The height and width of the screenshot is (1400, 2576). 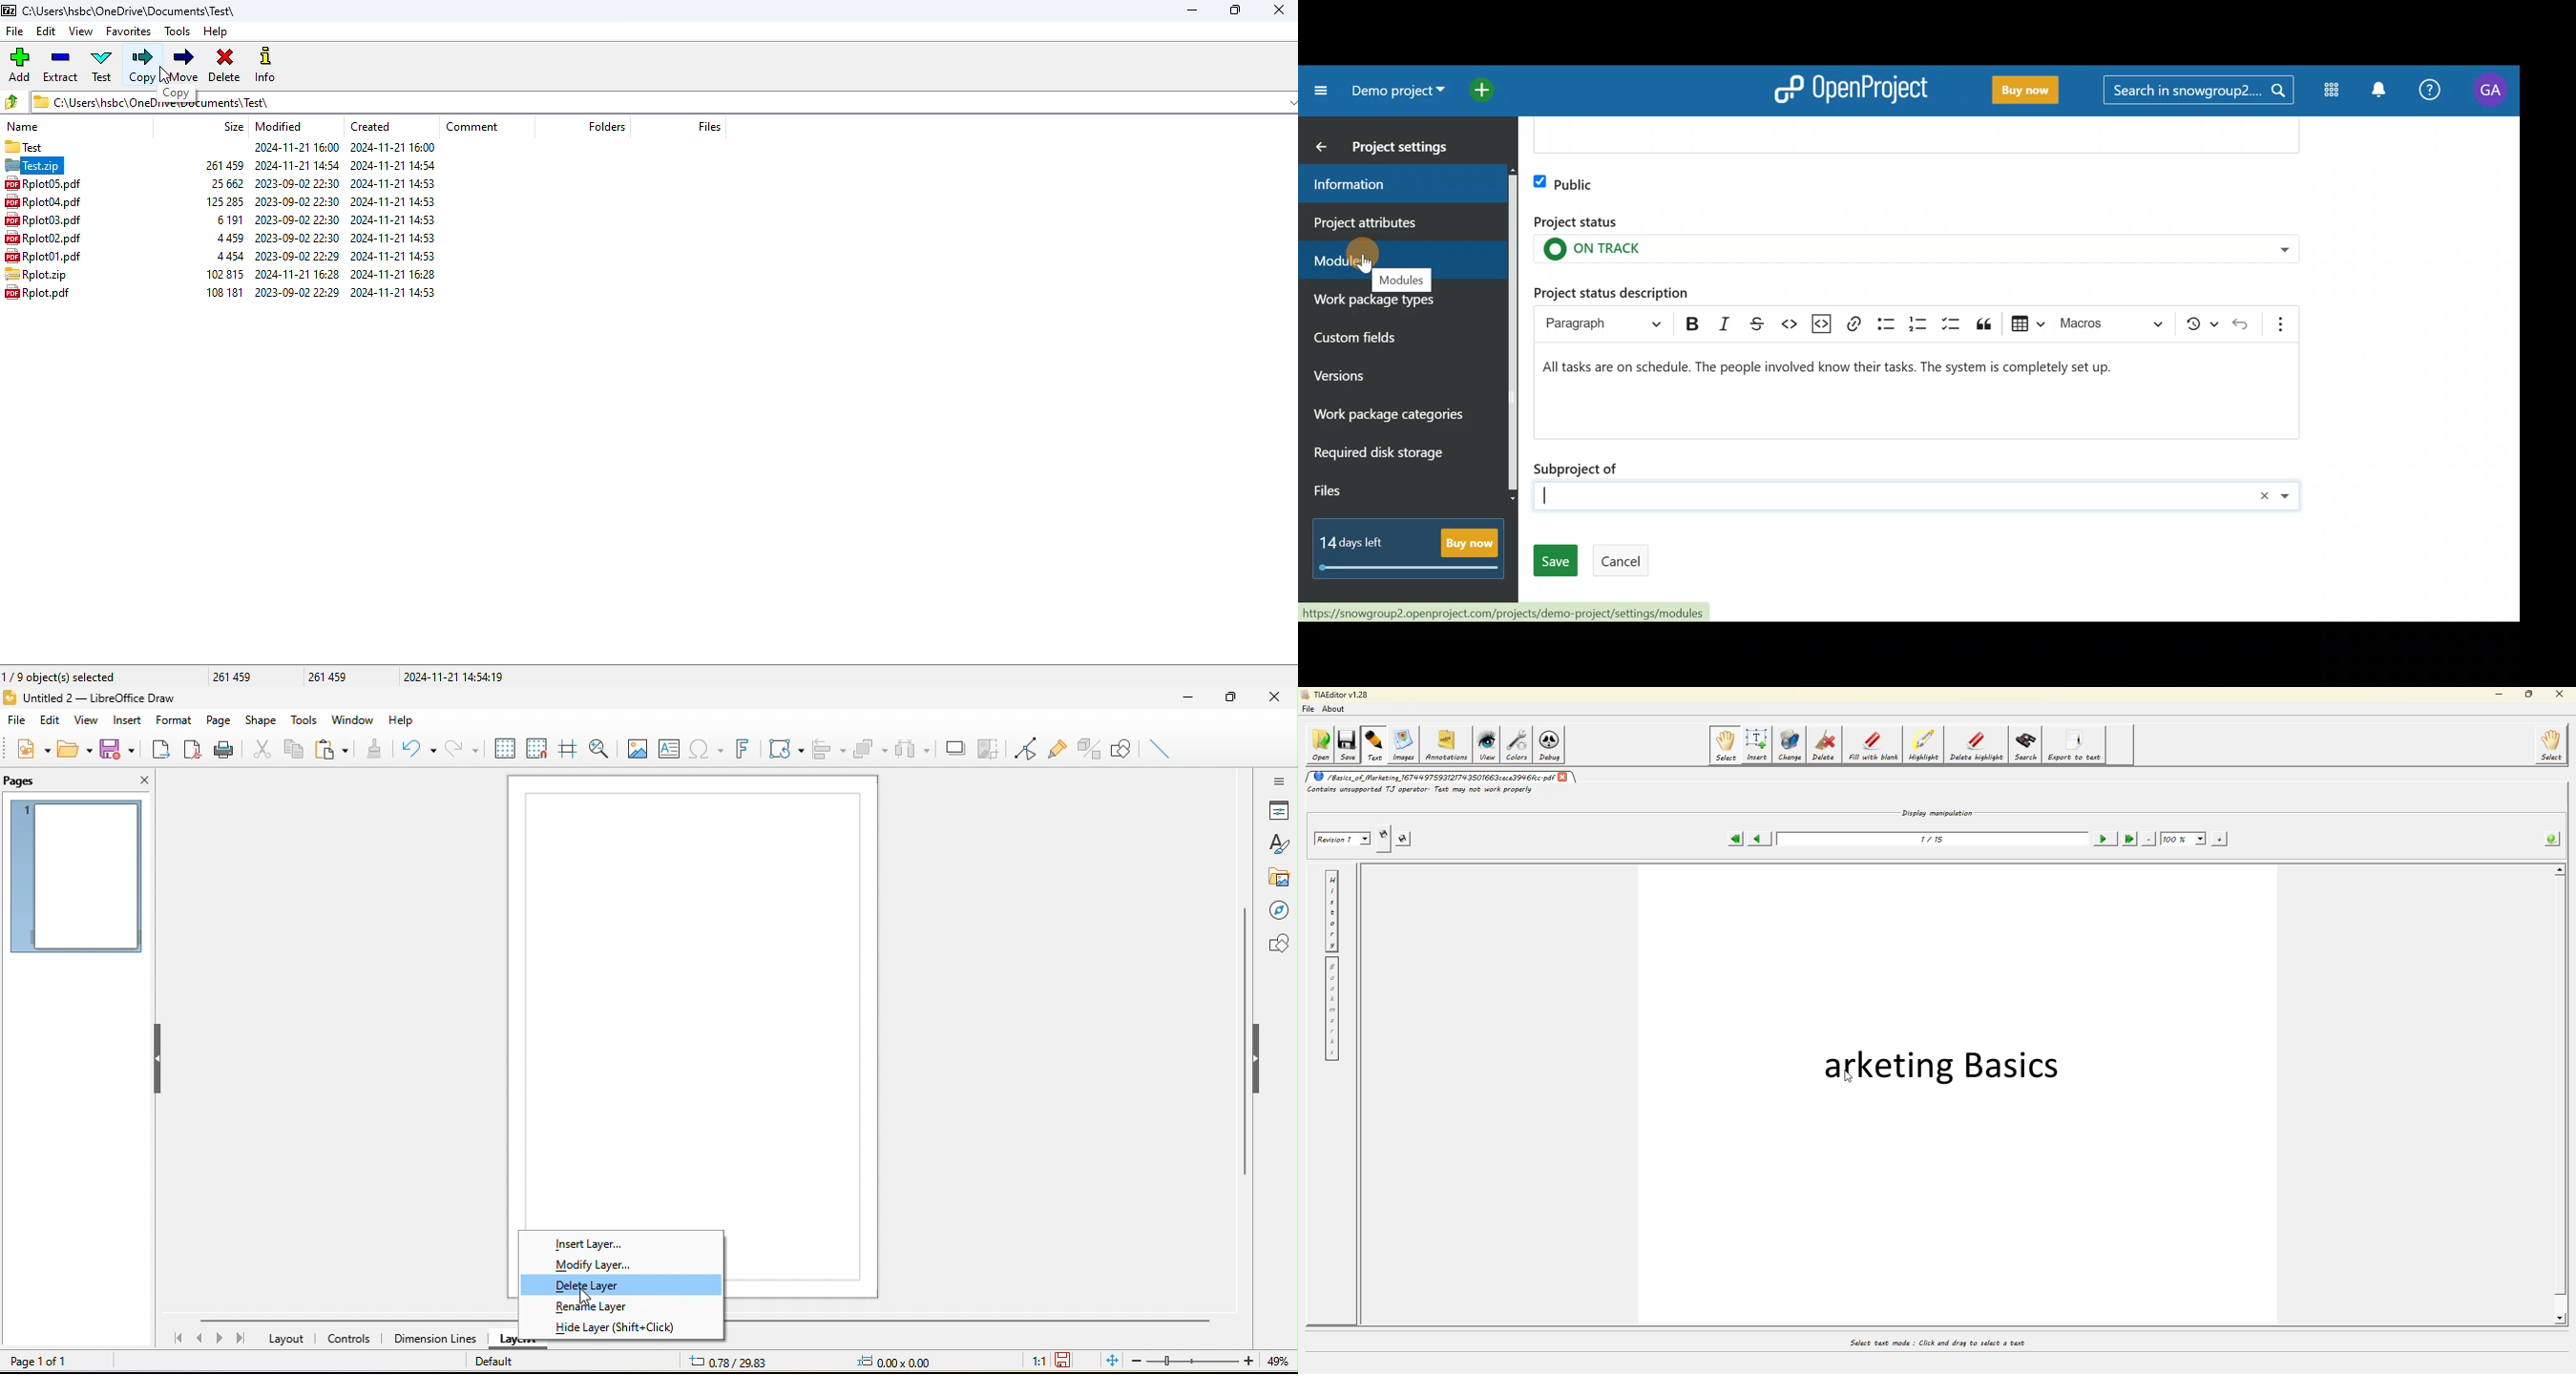 I want to click on 0.78/29.83, so click(x=725, y=1362).